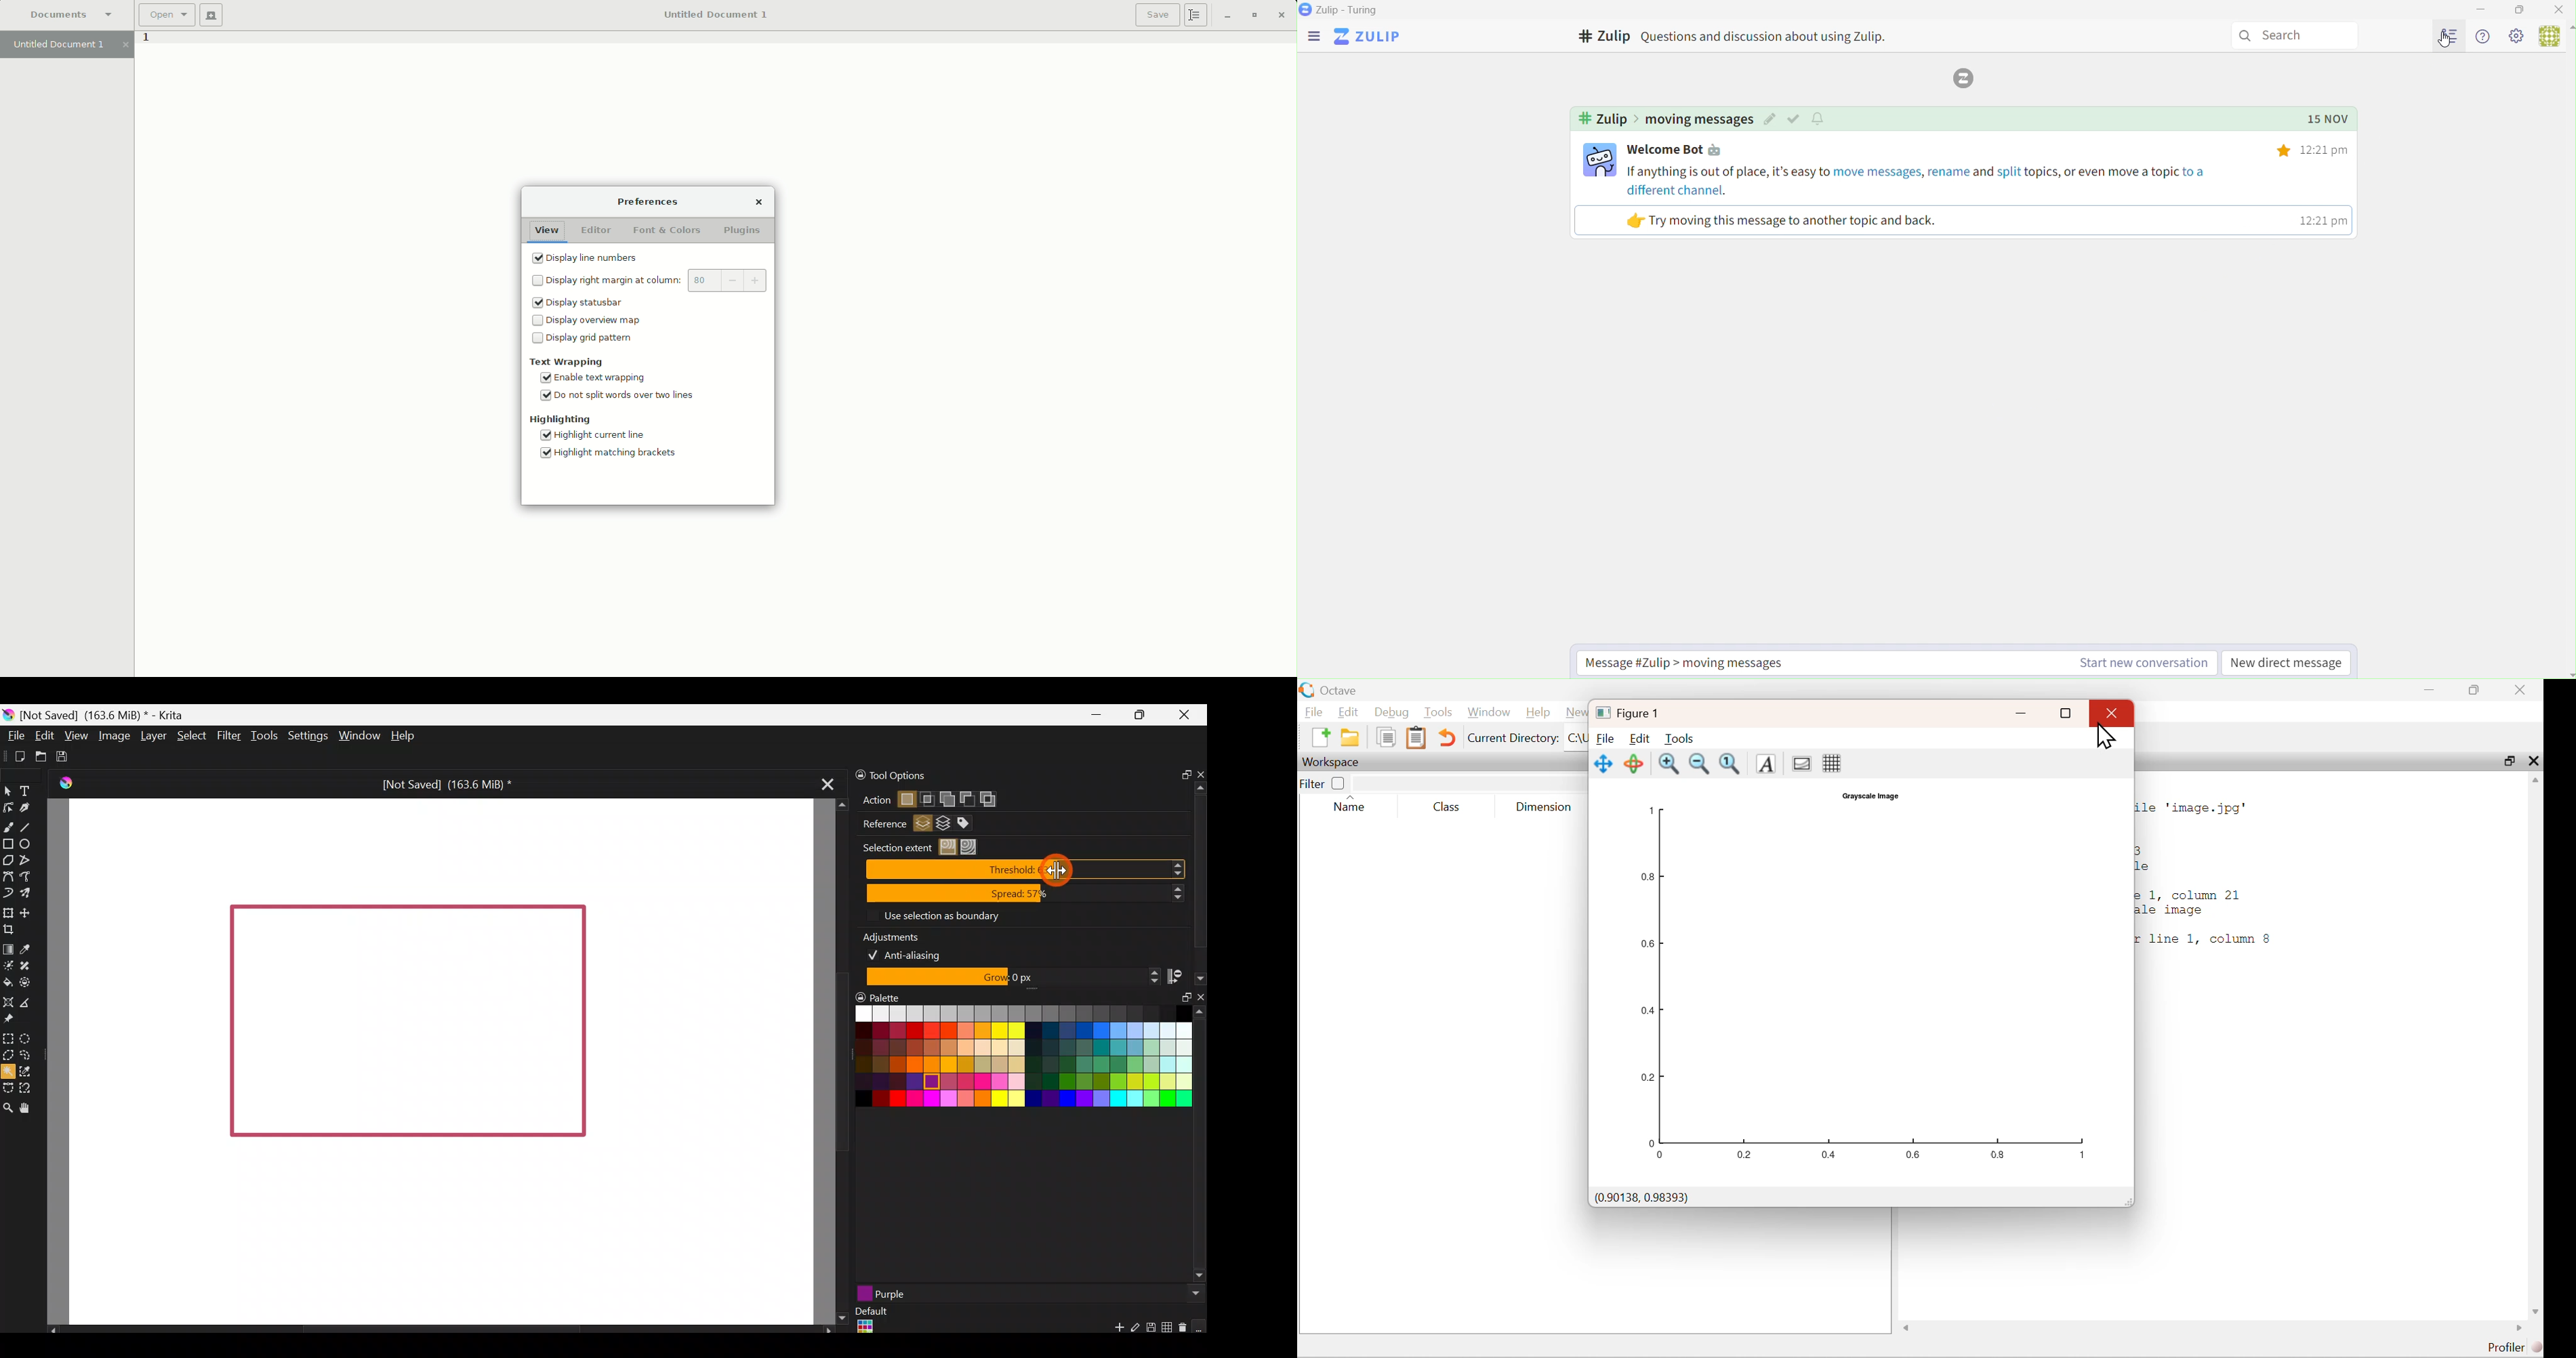 The width and height of the screenshot is (2576, 1372). I want to click on Text tool, so click(26, 789).